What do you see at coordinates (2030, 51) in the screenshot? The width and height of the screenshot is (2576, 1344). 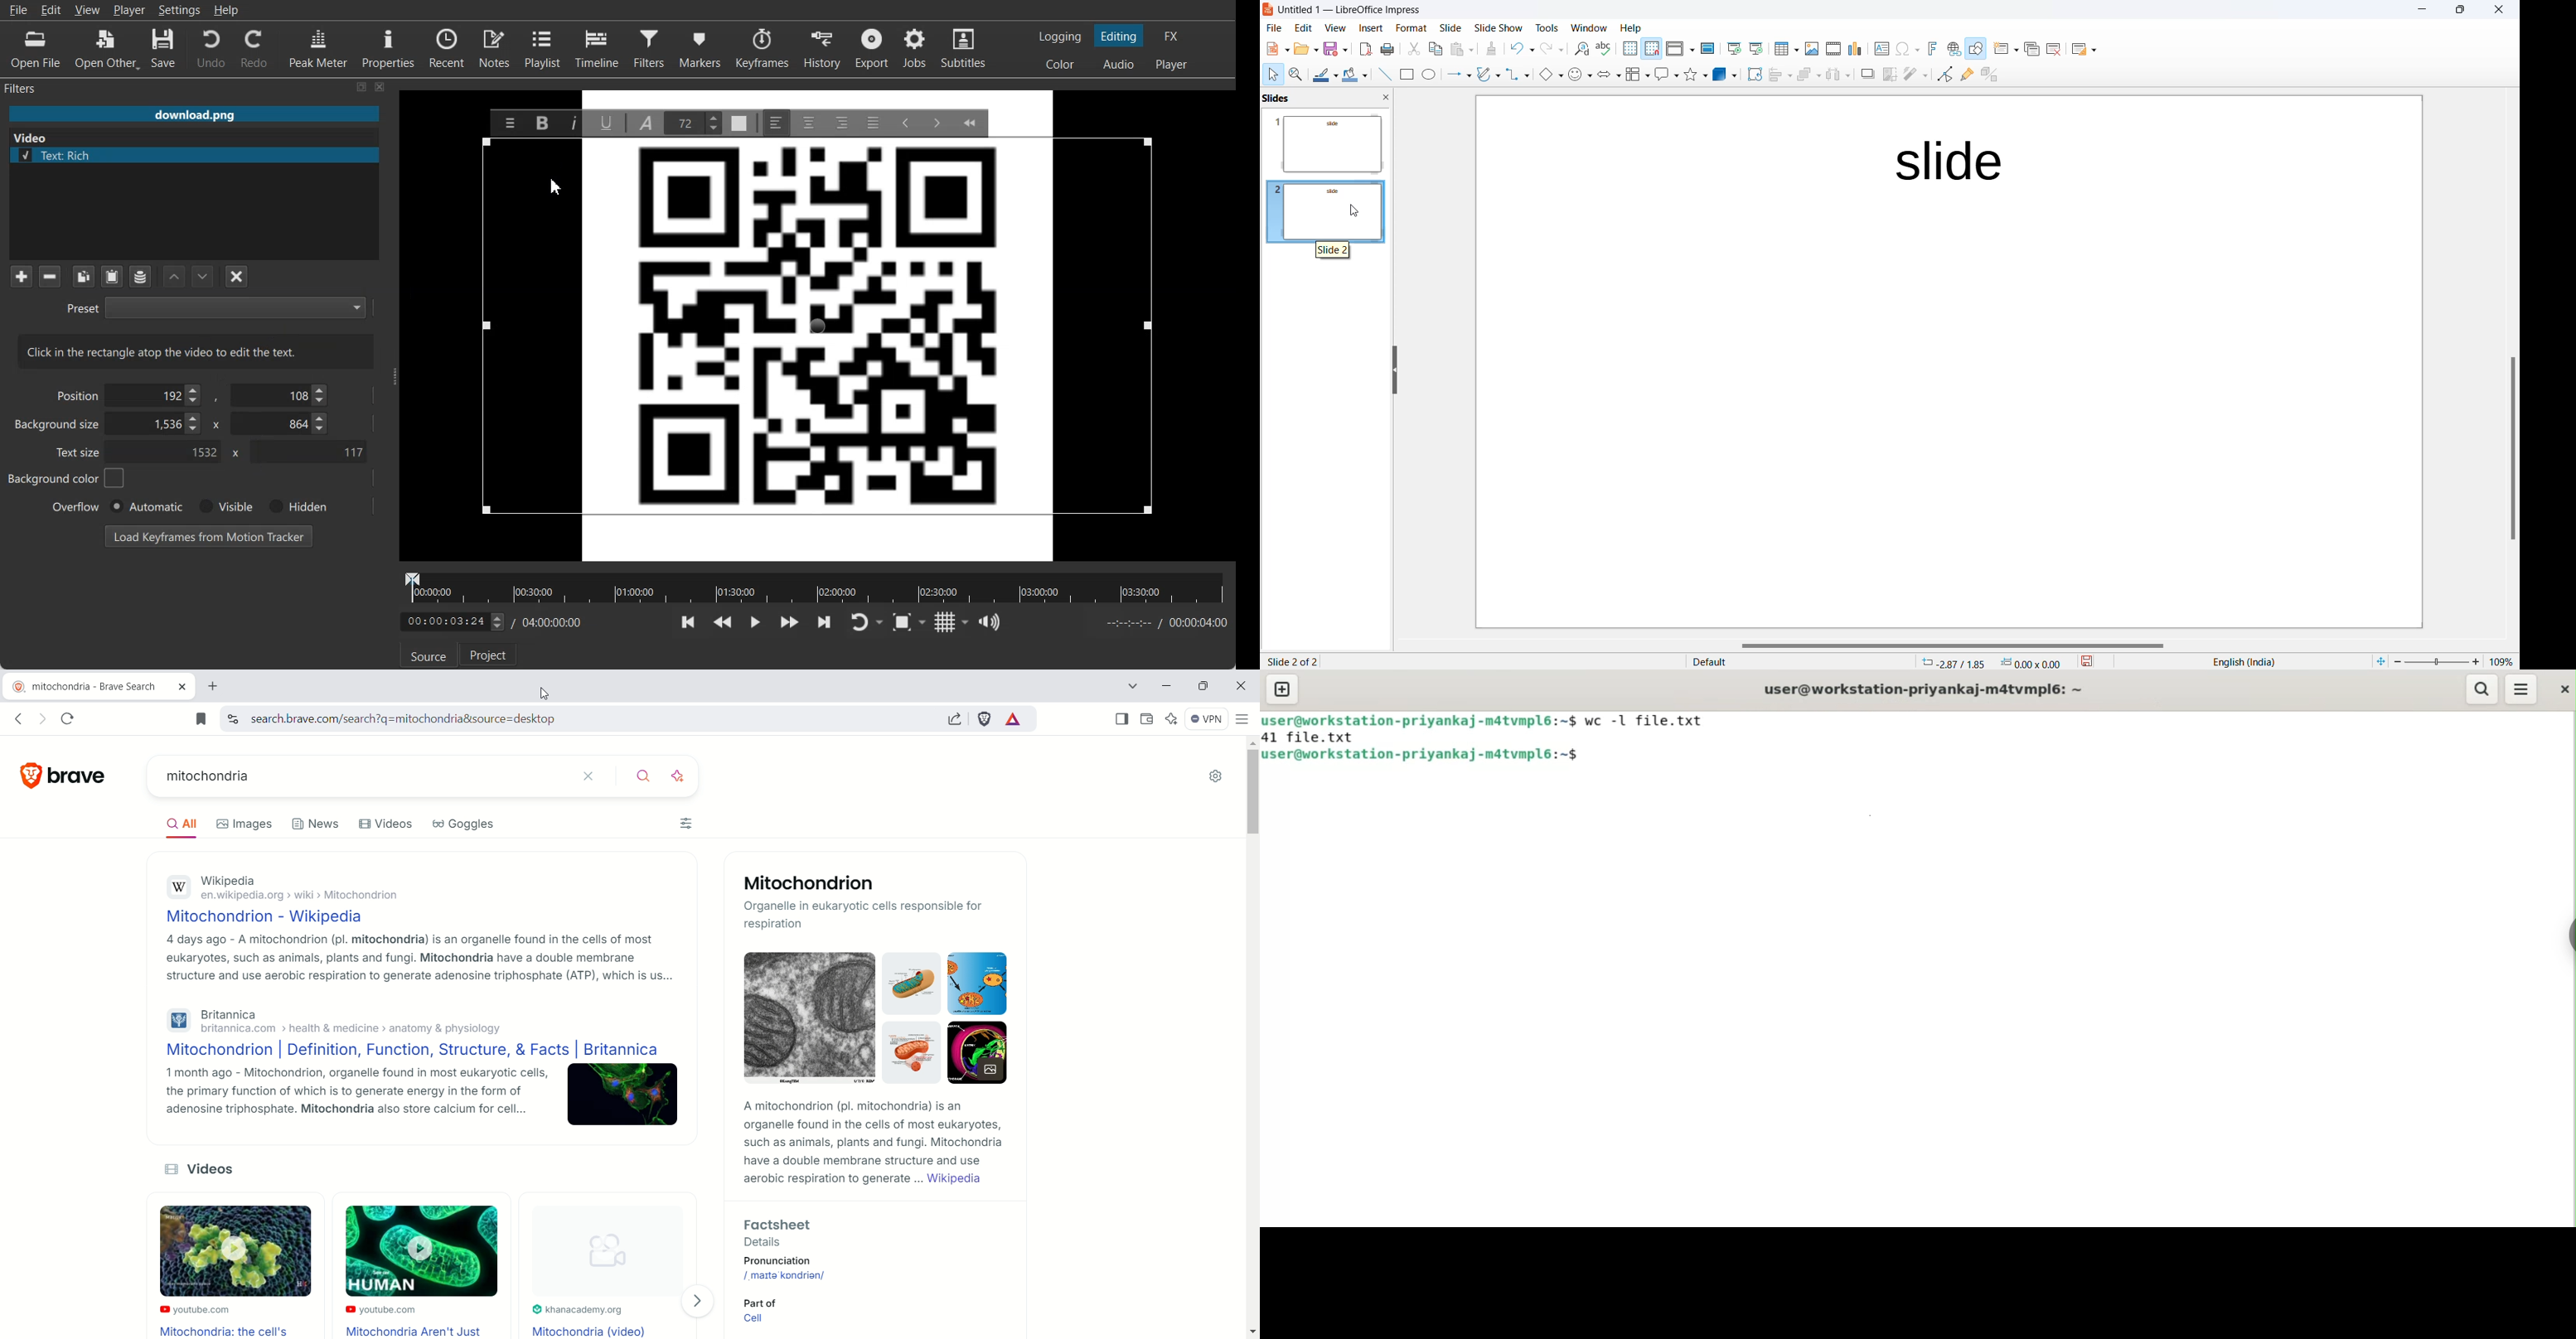 I see `Duplicate slide` at bounding box center [2030, 51].